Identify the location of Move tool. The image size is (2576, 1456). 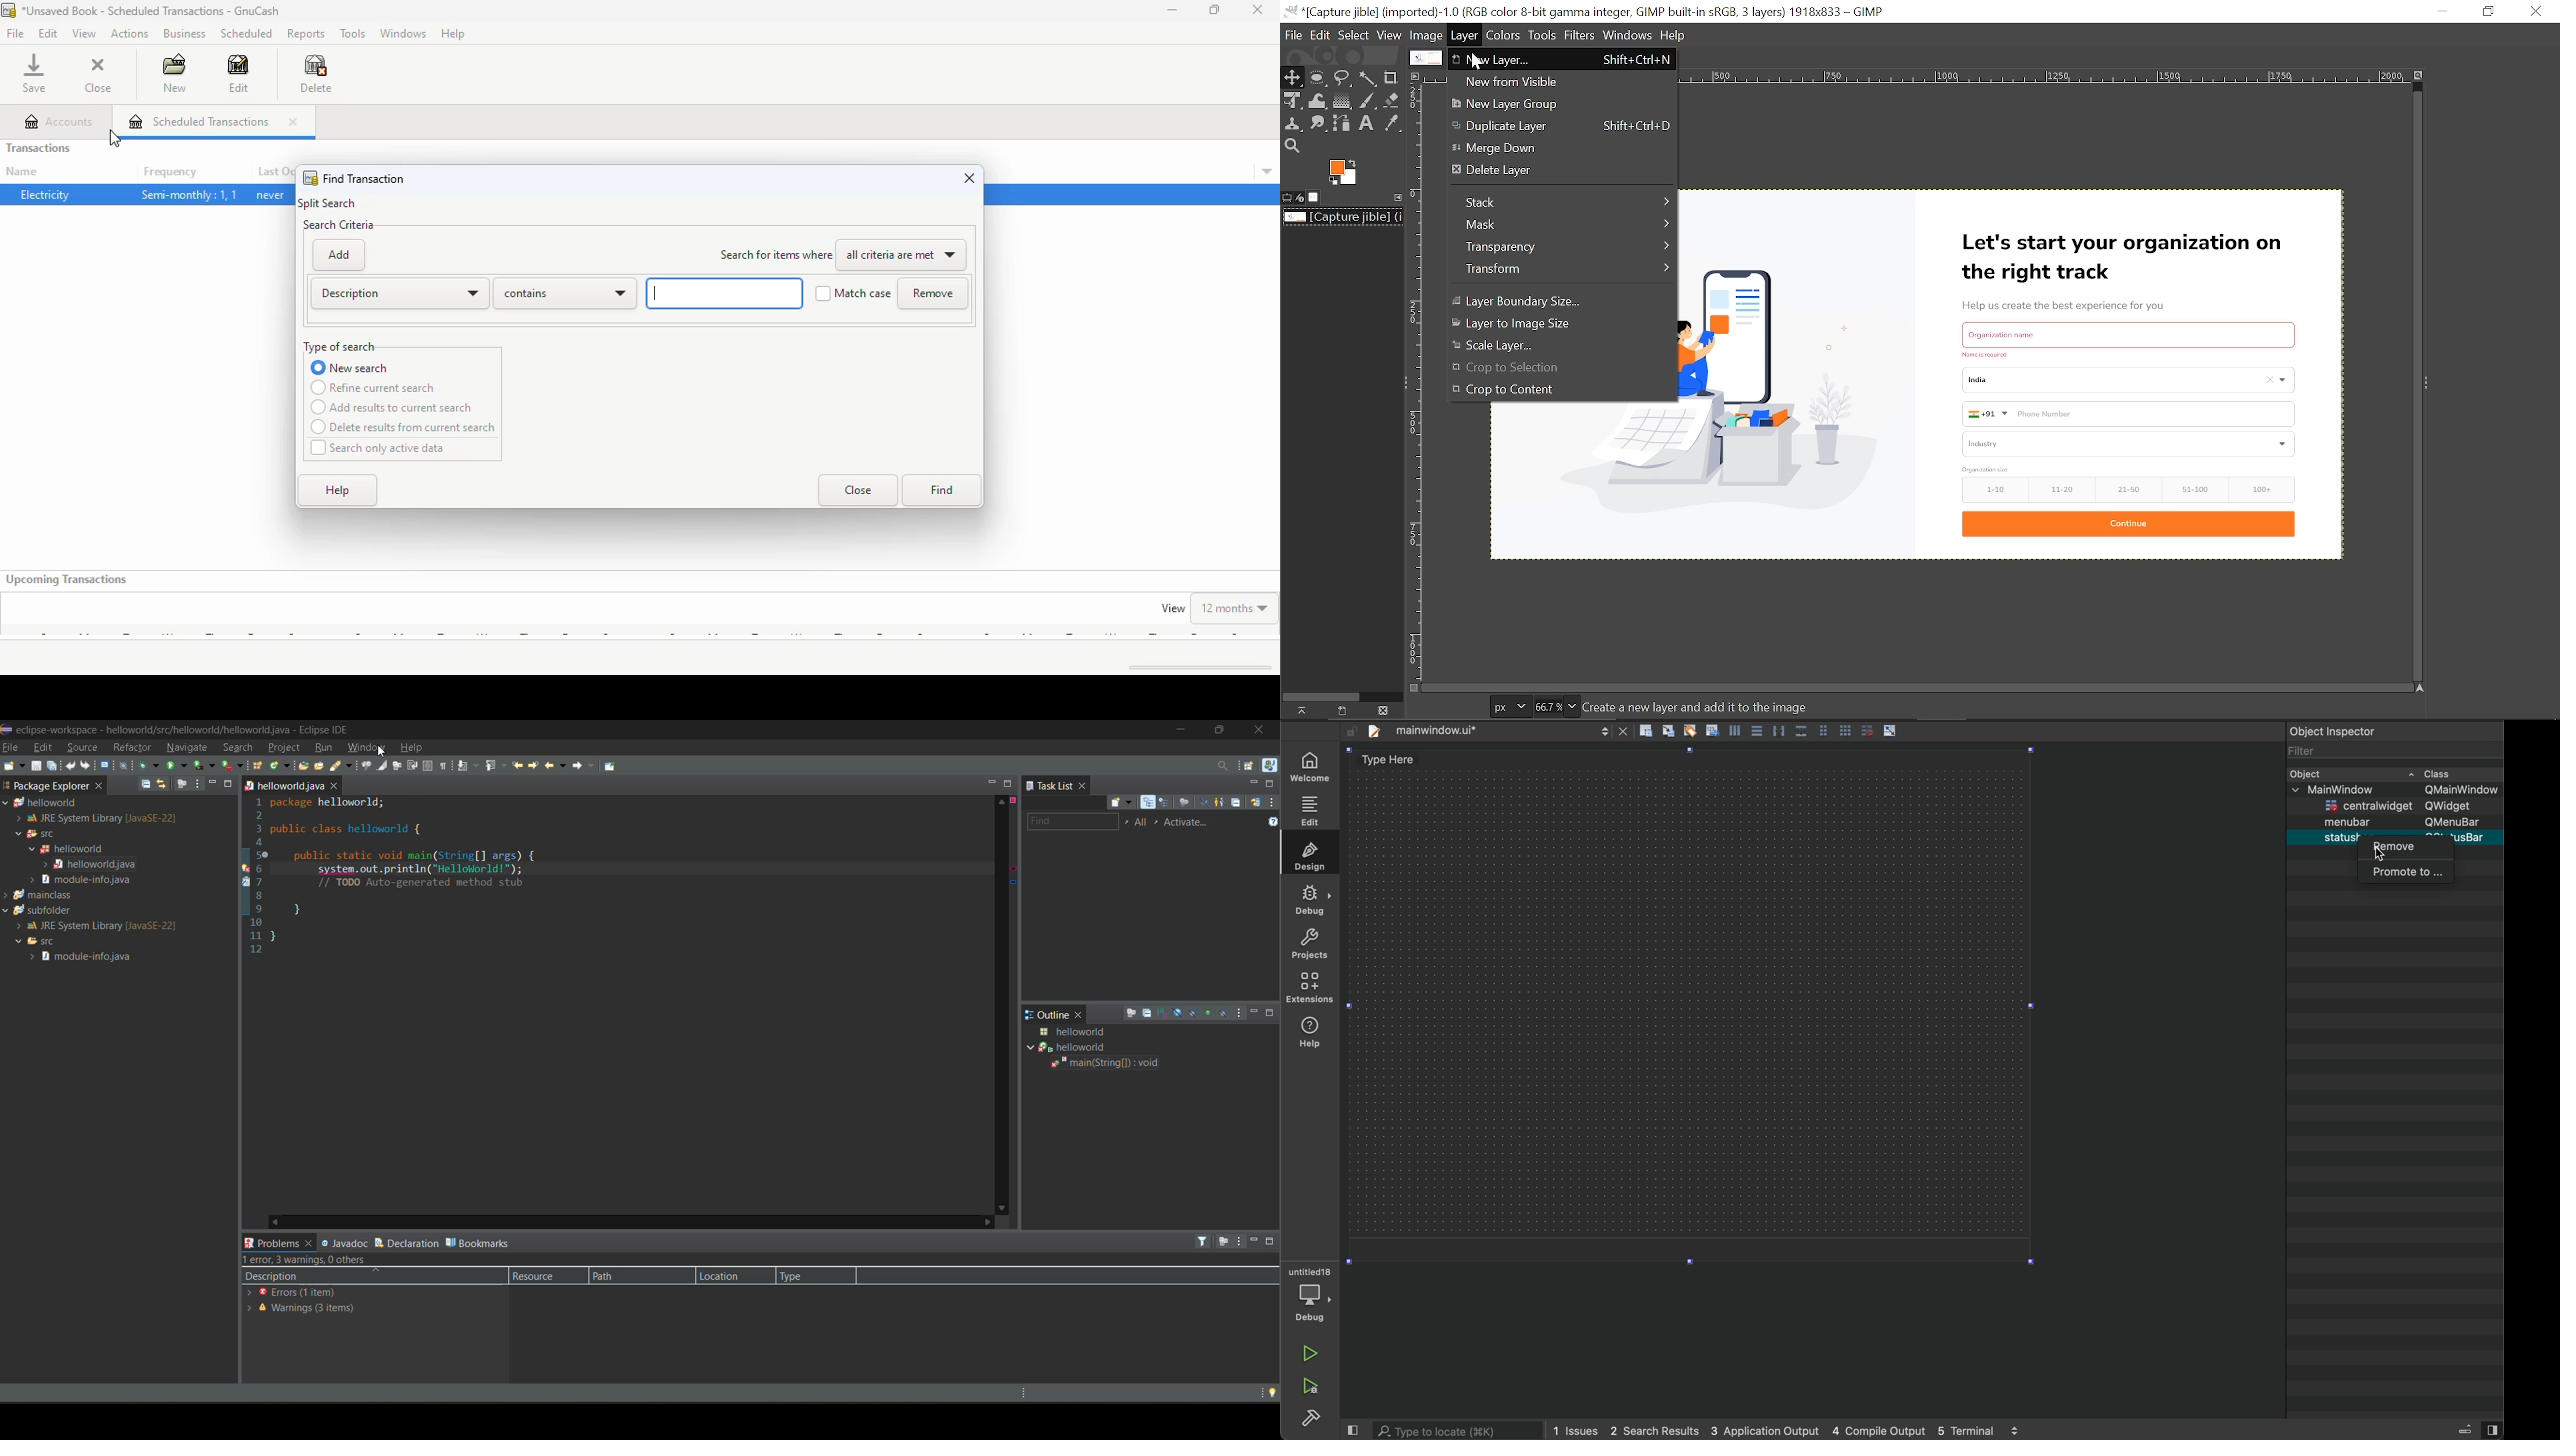
(1293, 77).